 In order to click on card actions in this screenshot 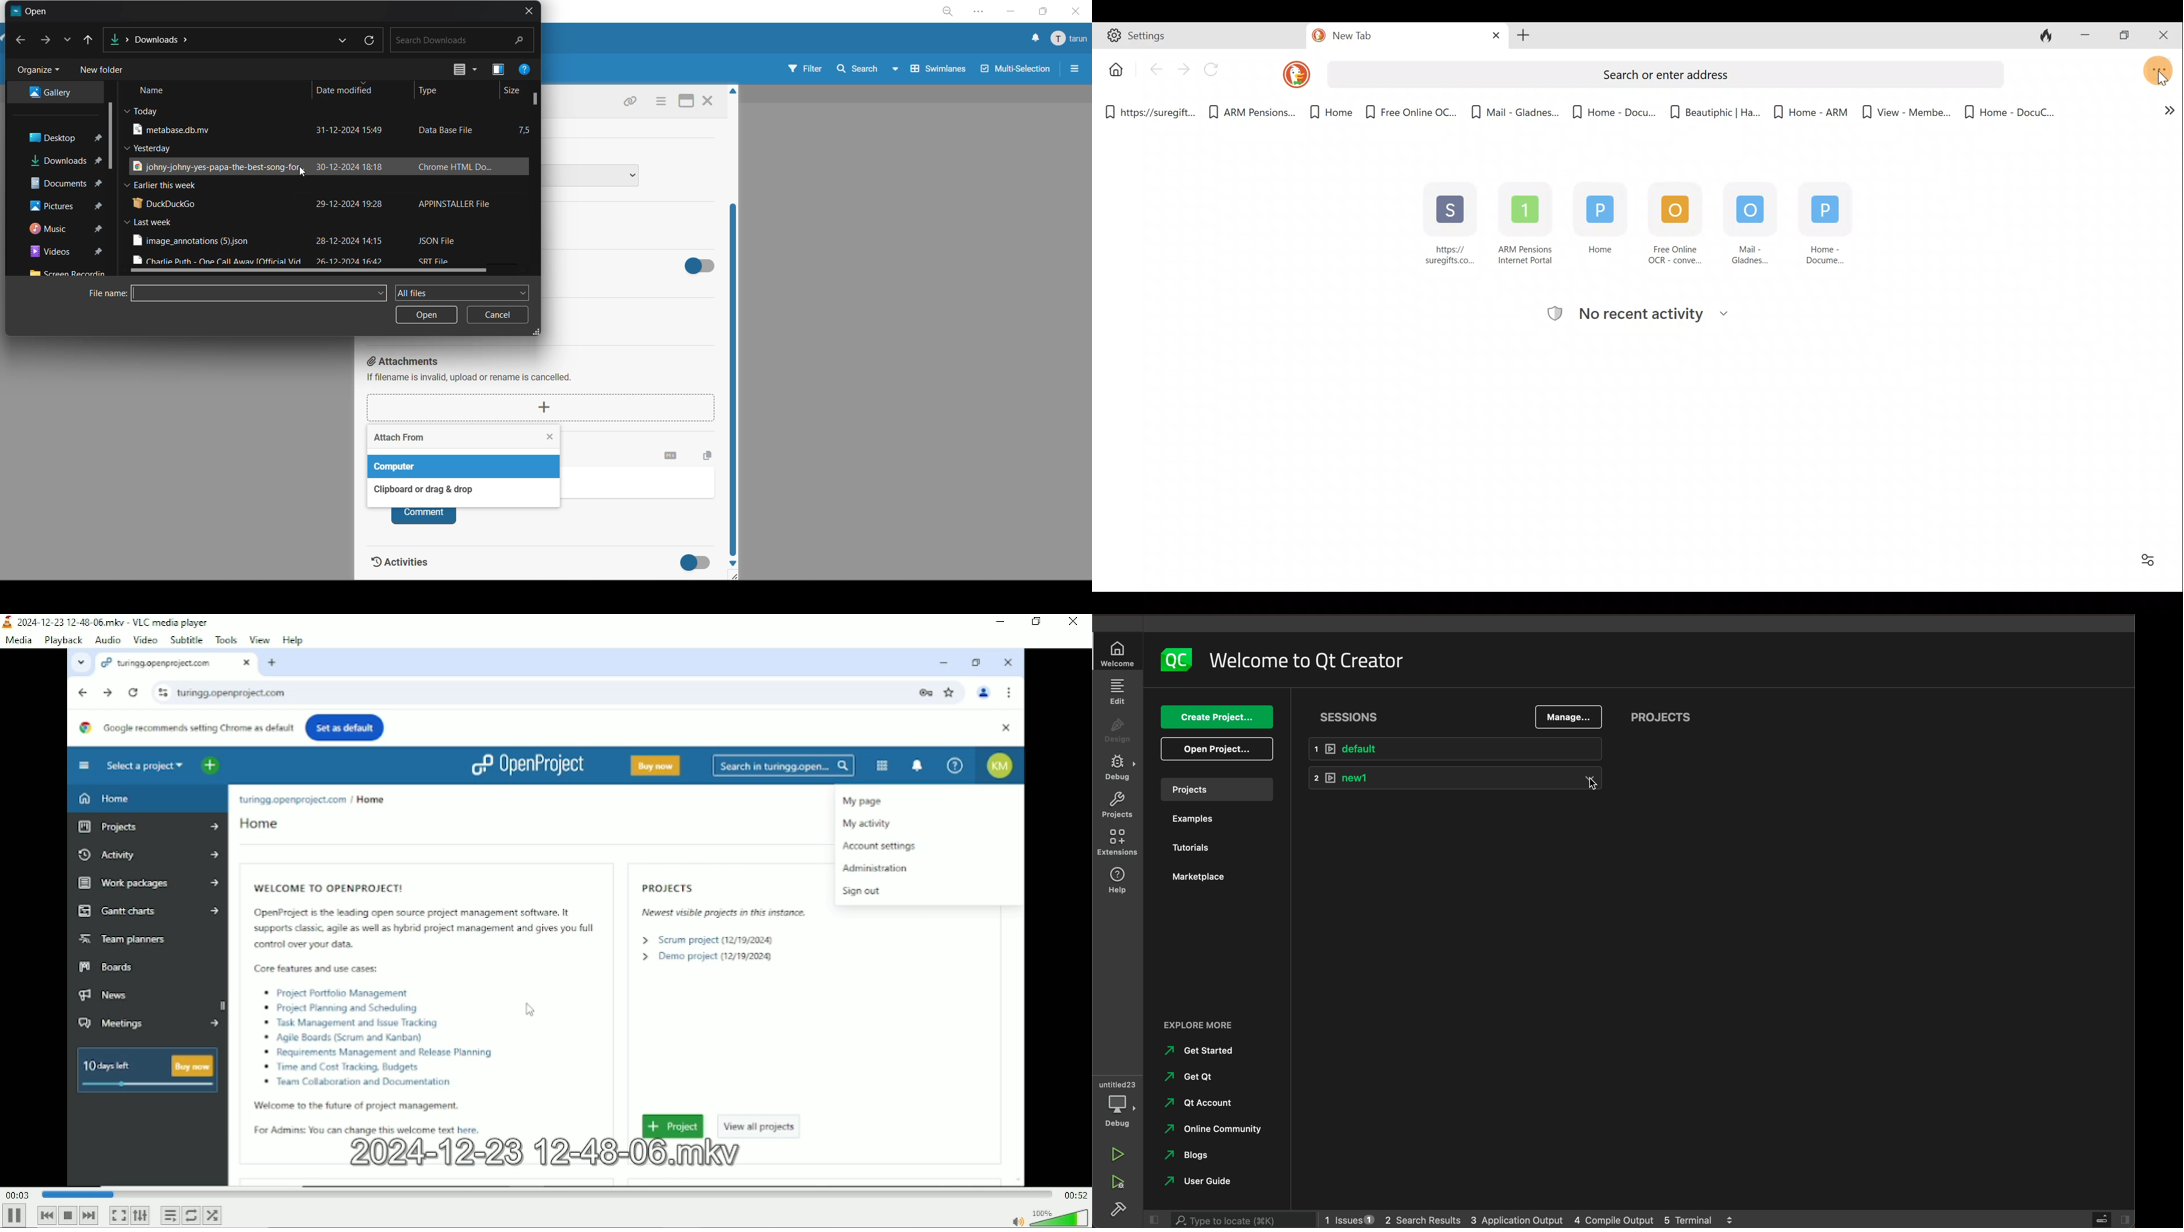, I will do `click(659, 102)`.